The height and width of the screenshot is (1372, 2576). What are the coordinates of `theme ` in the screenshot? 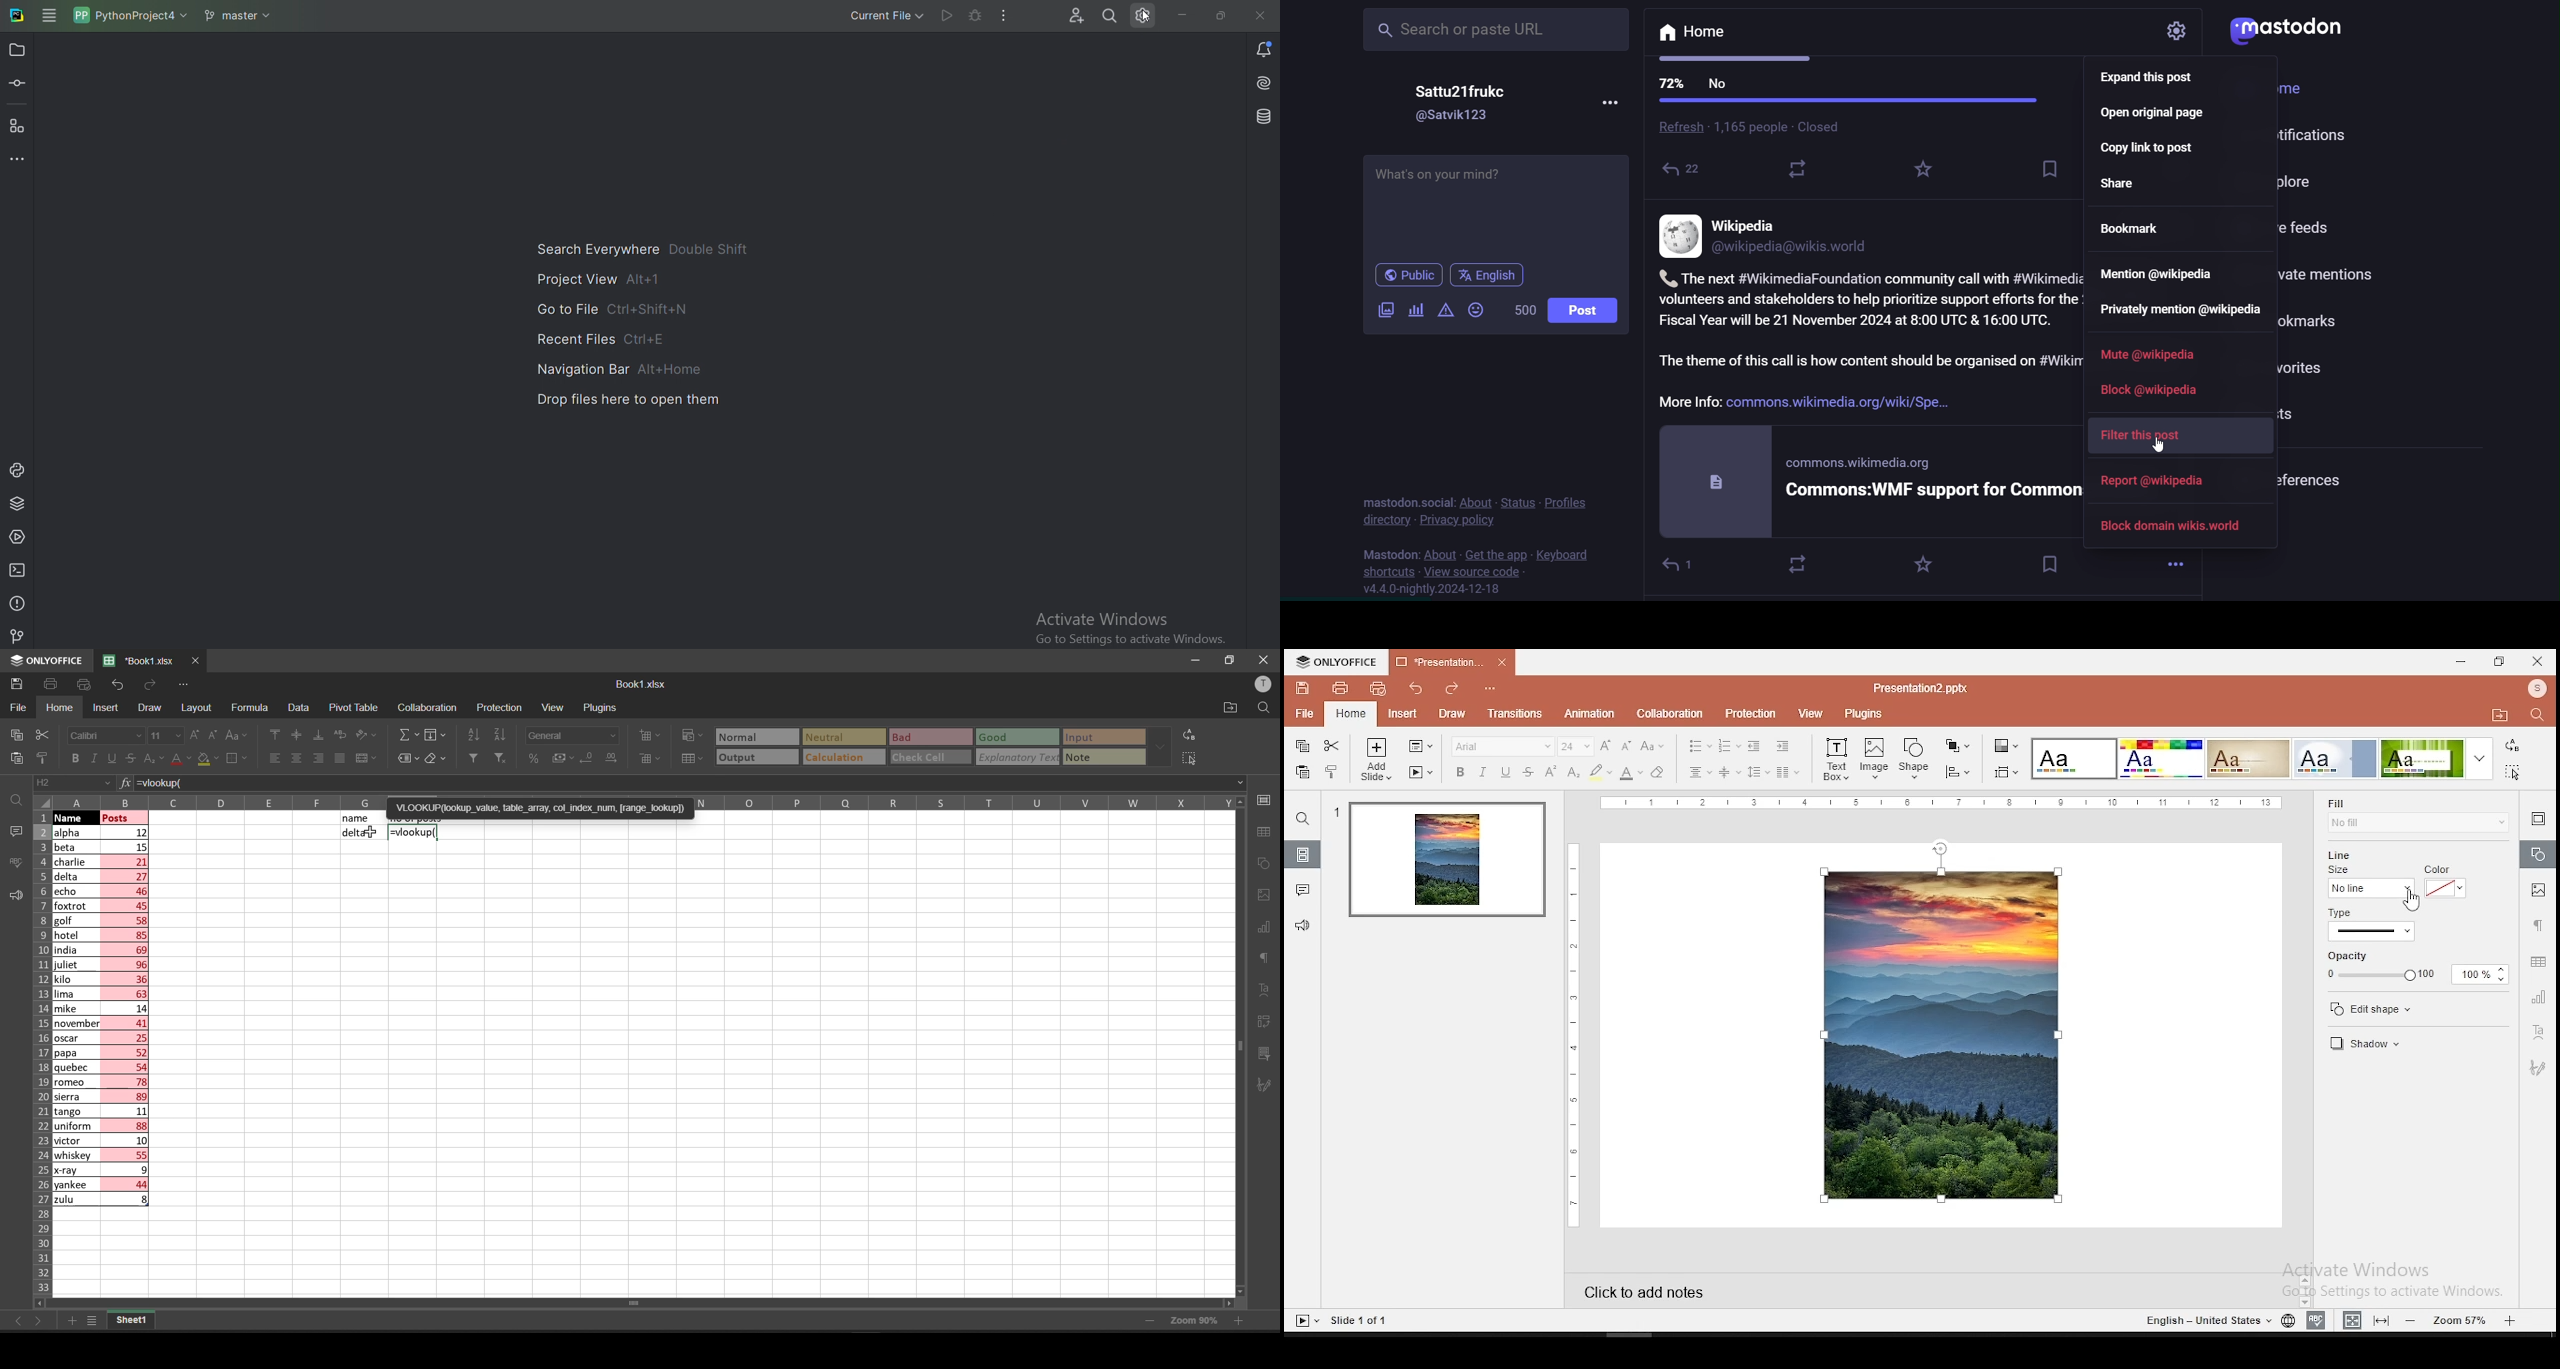 It's located at (2074, 758).